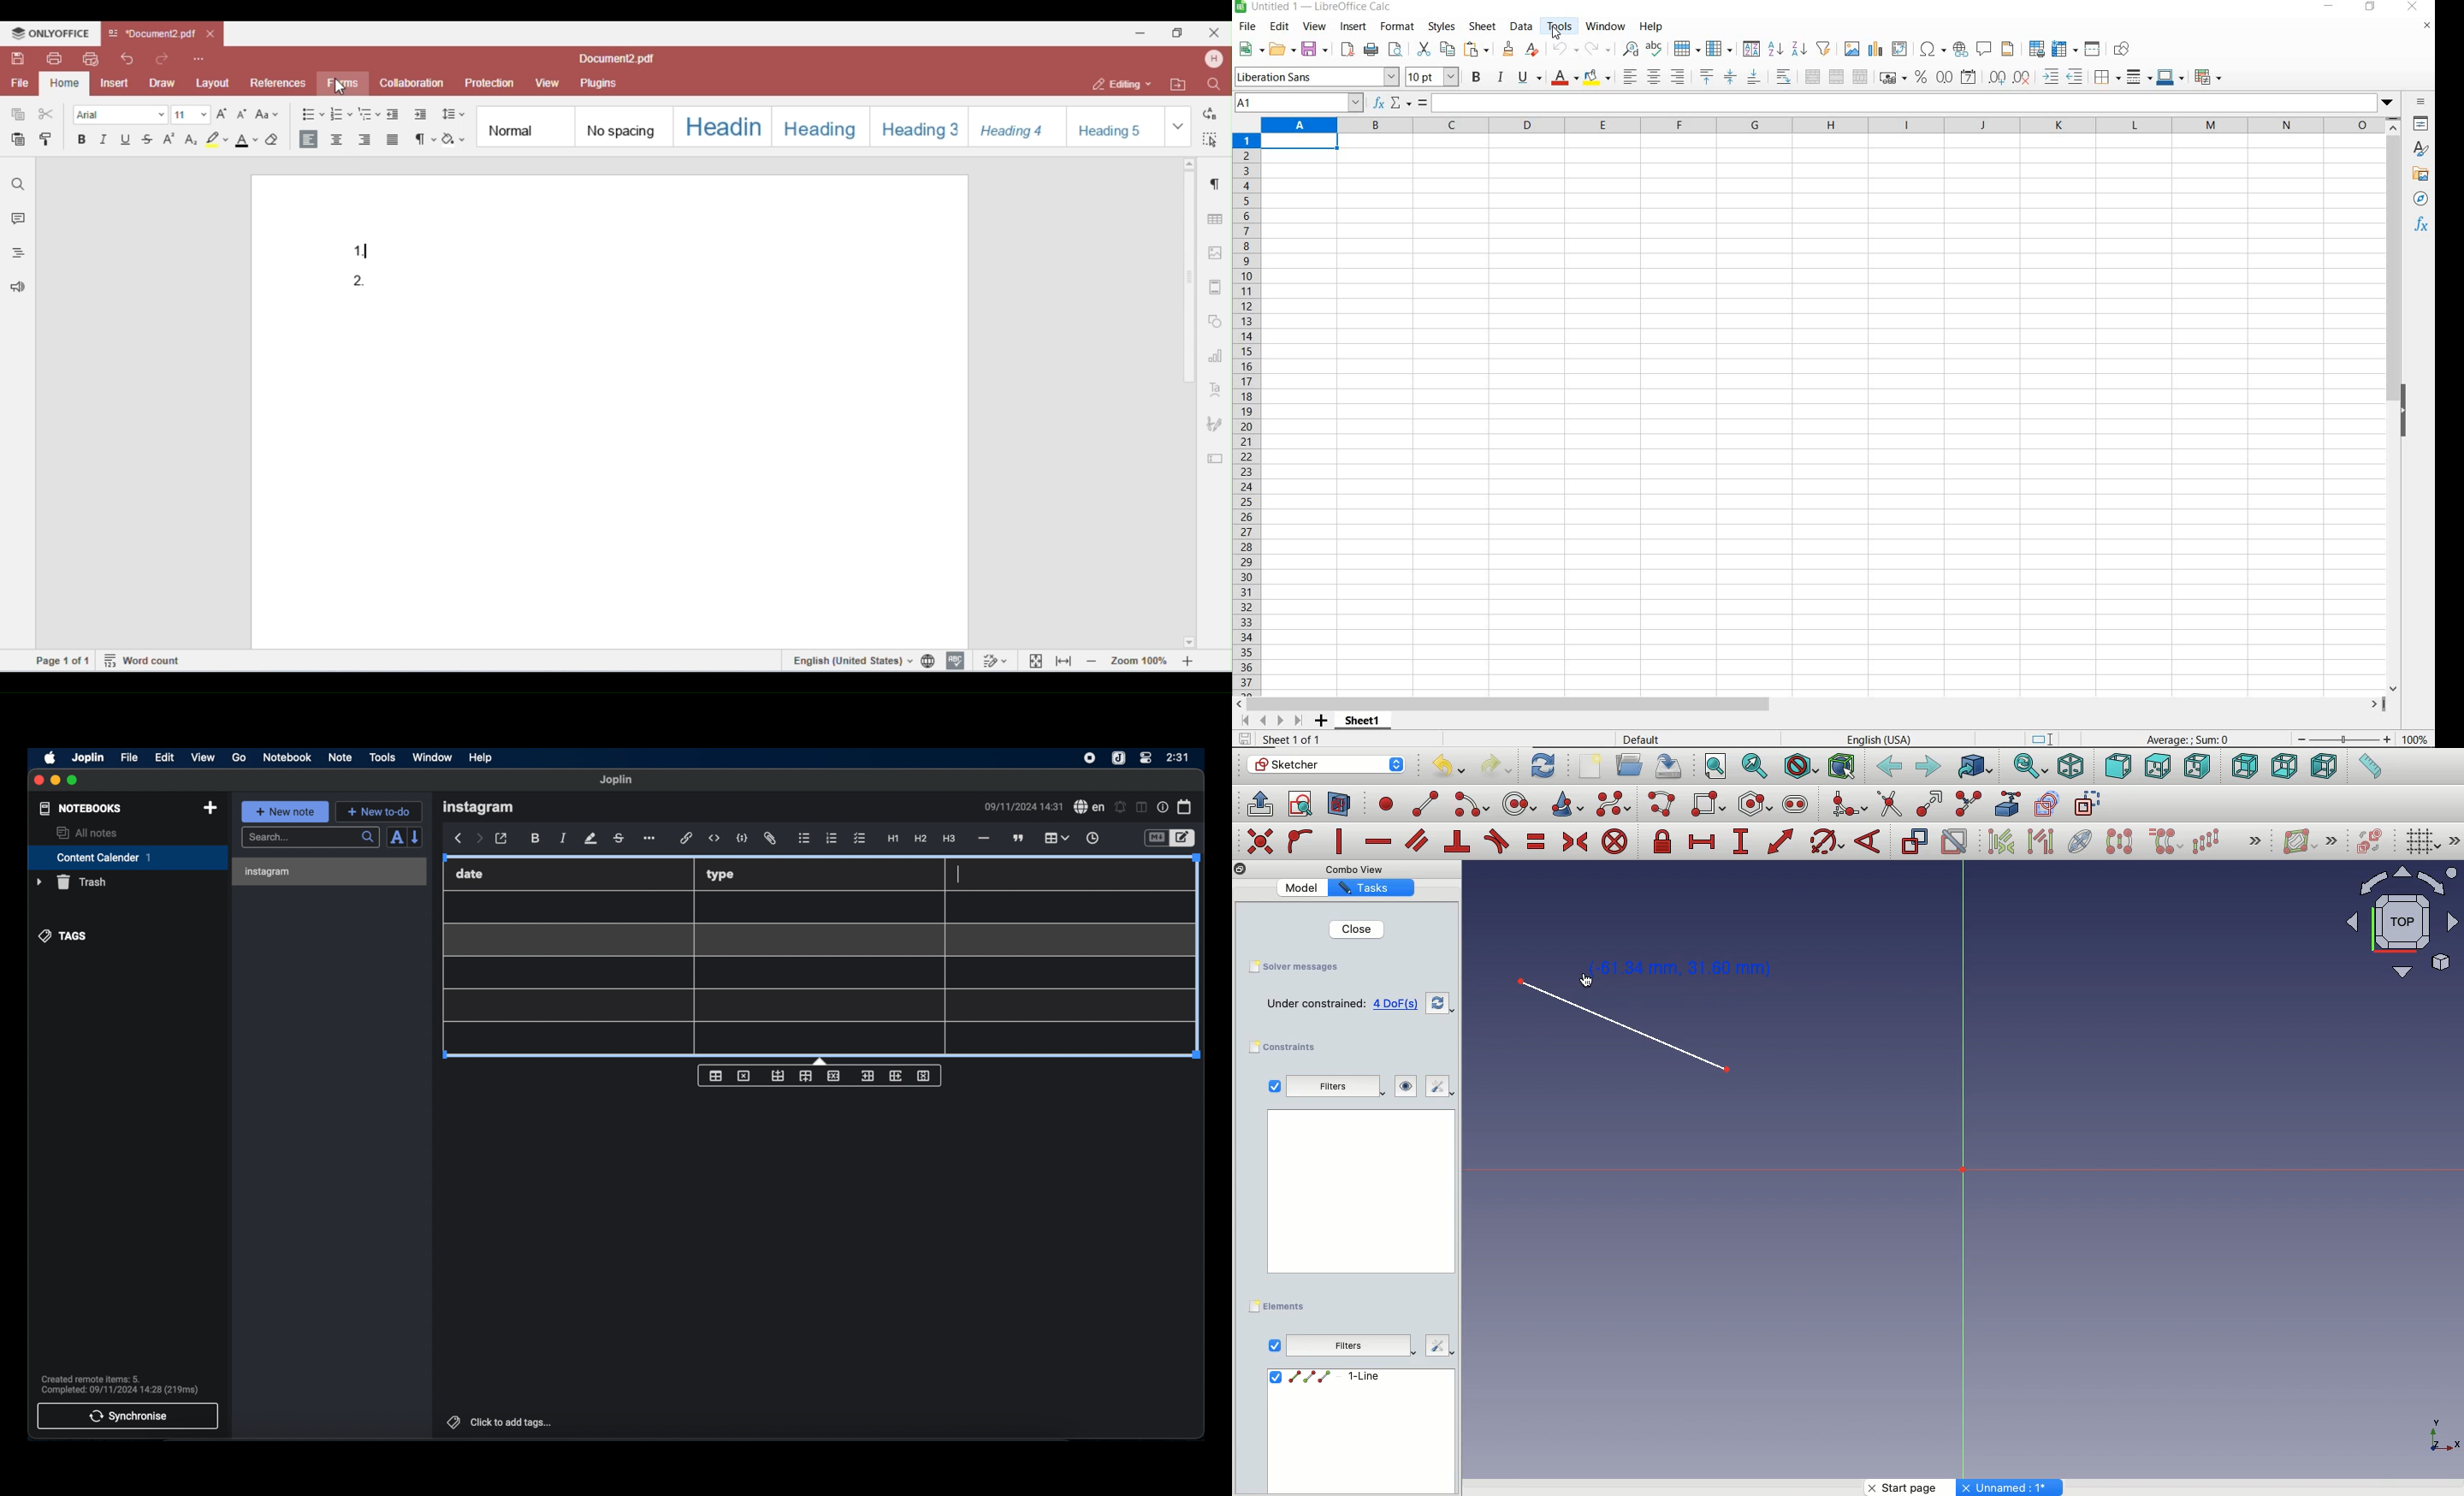 The width and height of the screenshot is (2464, 1512). What do you see at coordinates (1799, 49) in the screenshot?
I see `sort descending` at bounding box center [1799, 49].